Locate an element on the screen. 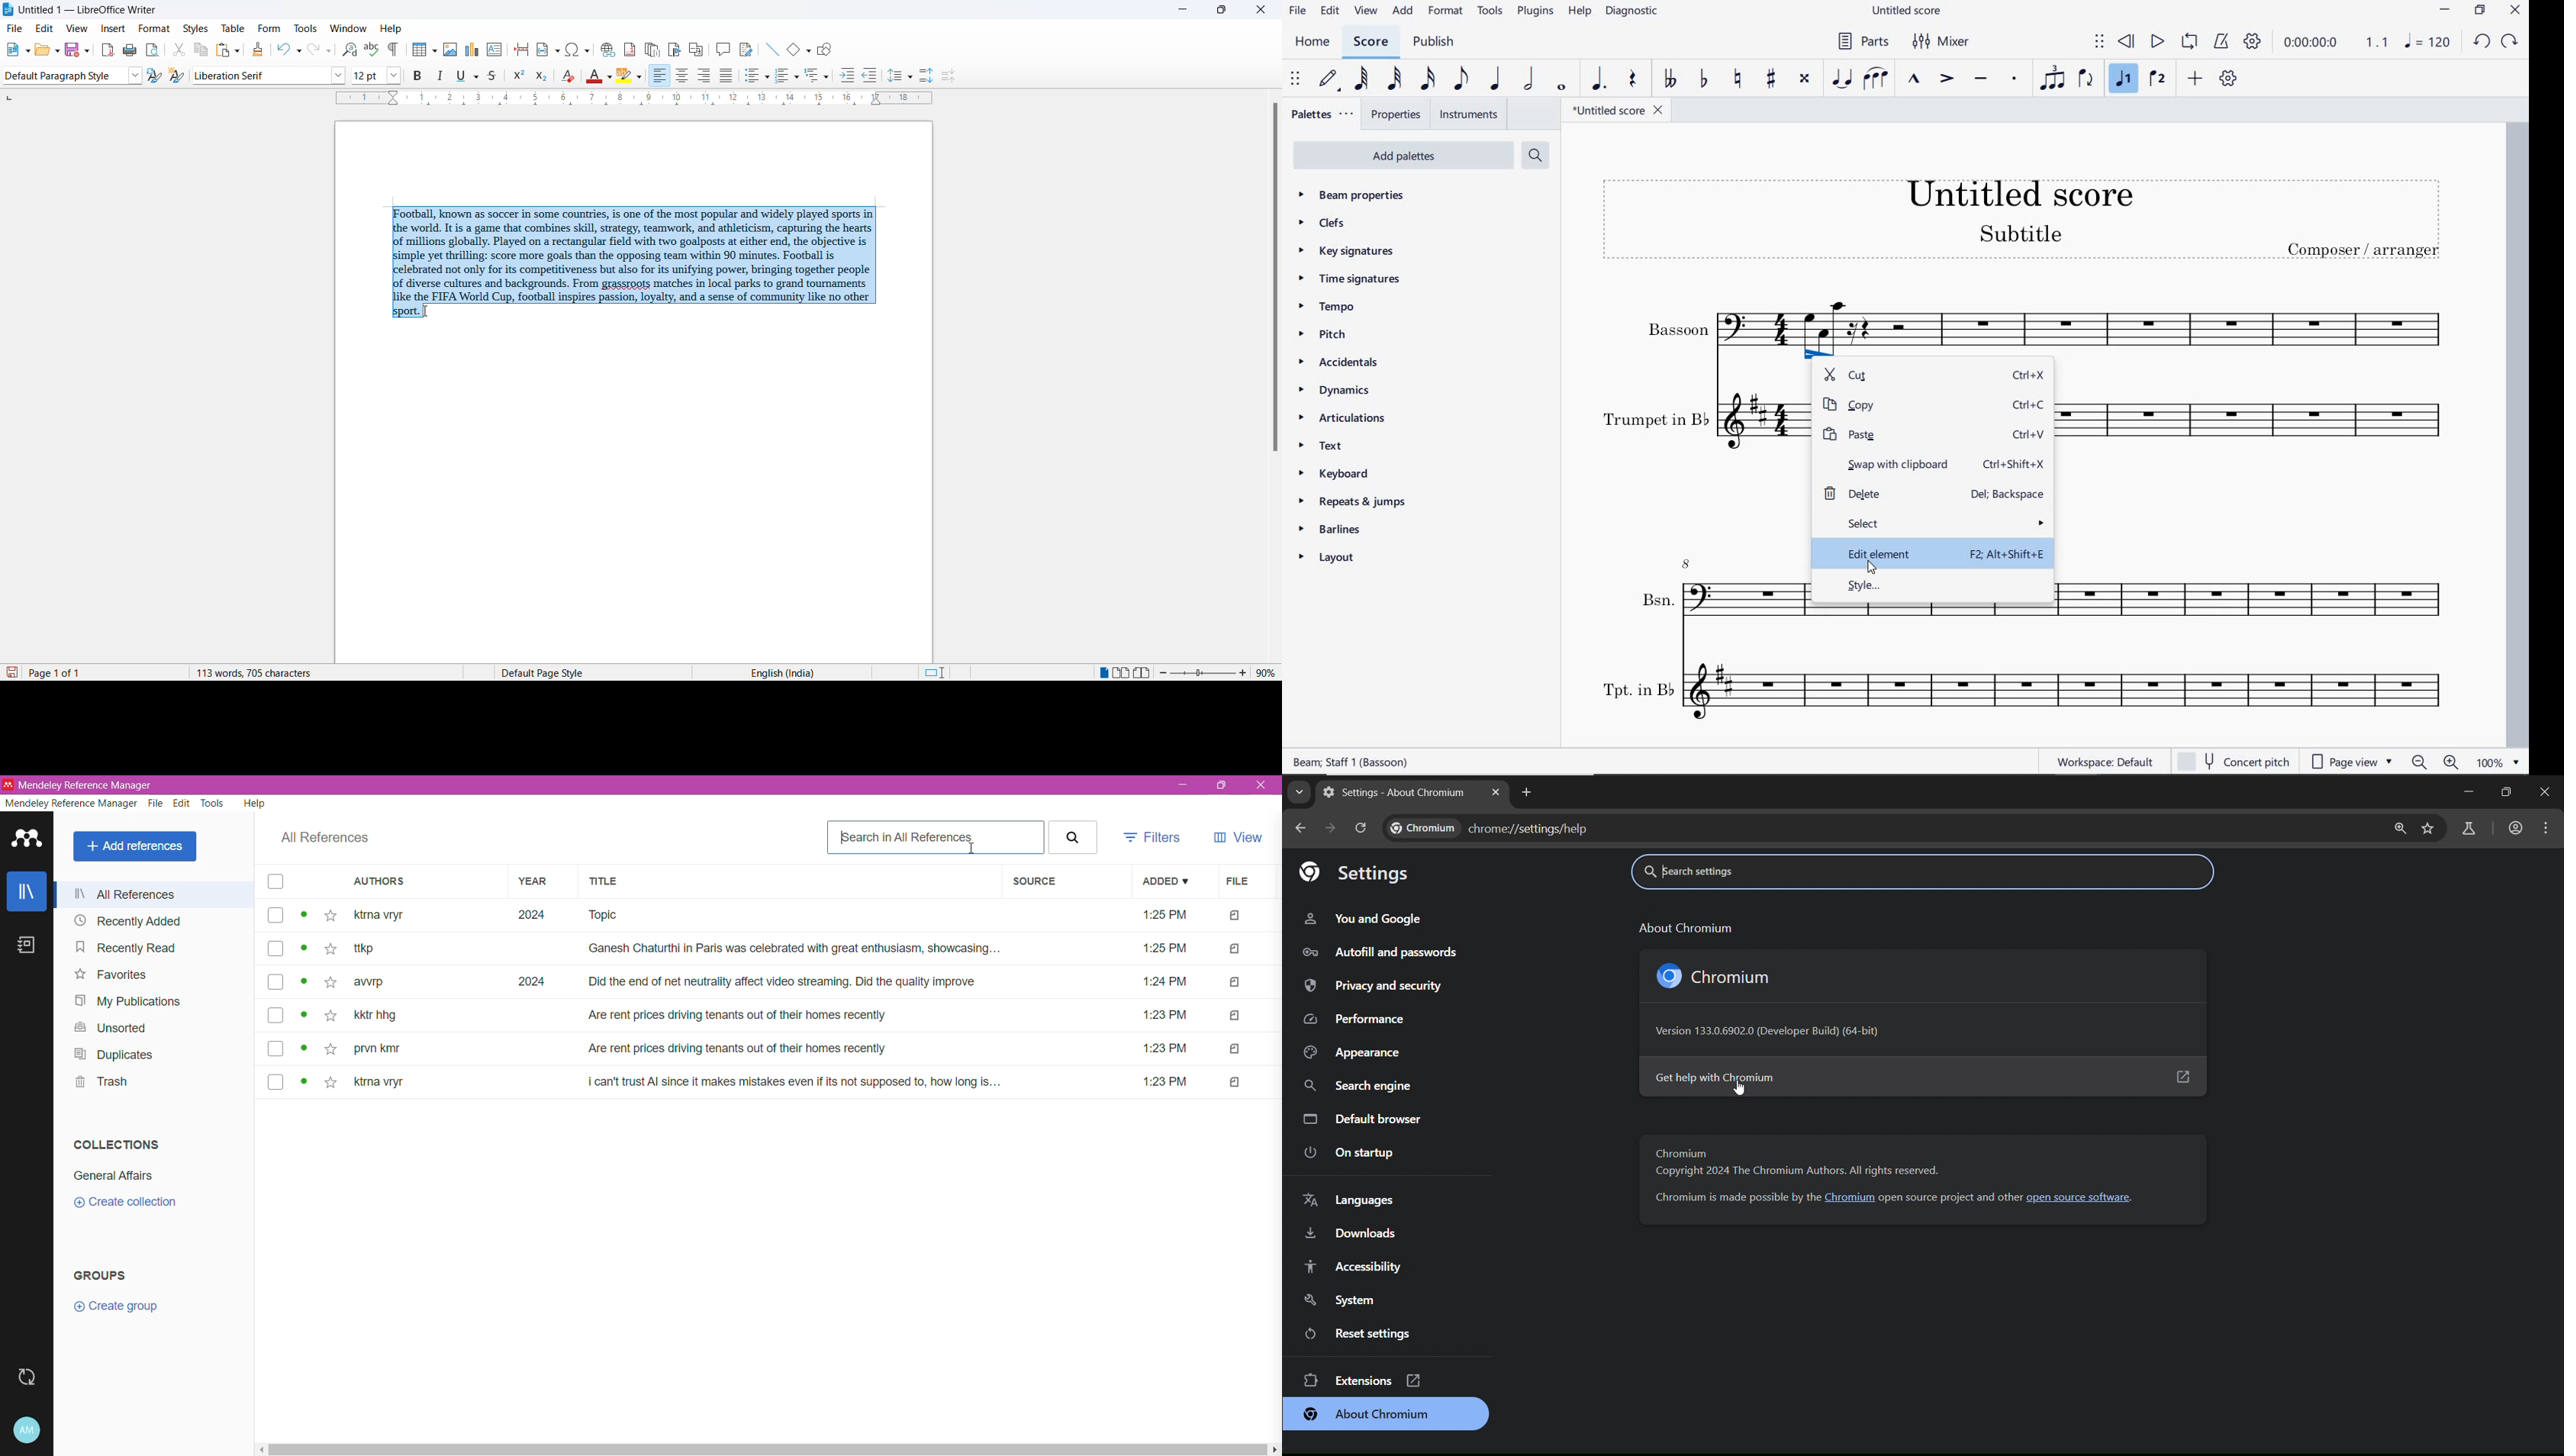 This screenshot has height=1456, width=2576. Click to add the reference to favorites is located at coordinates (331, 917).